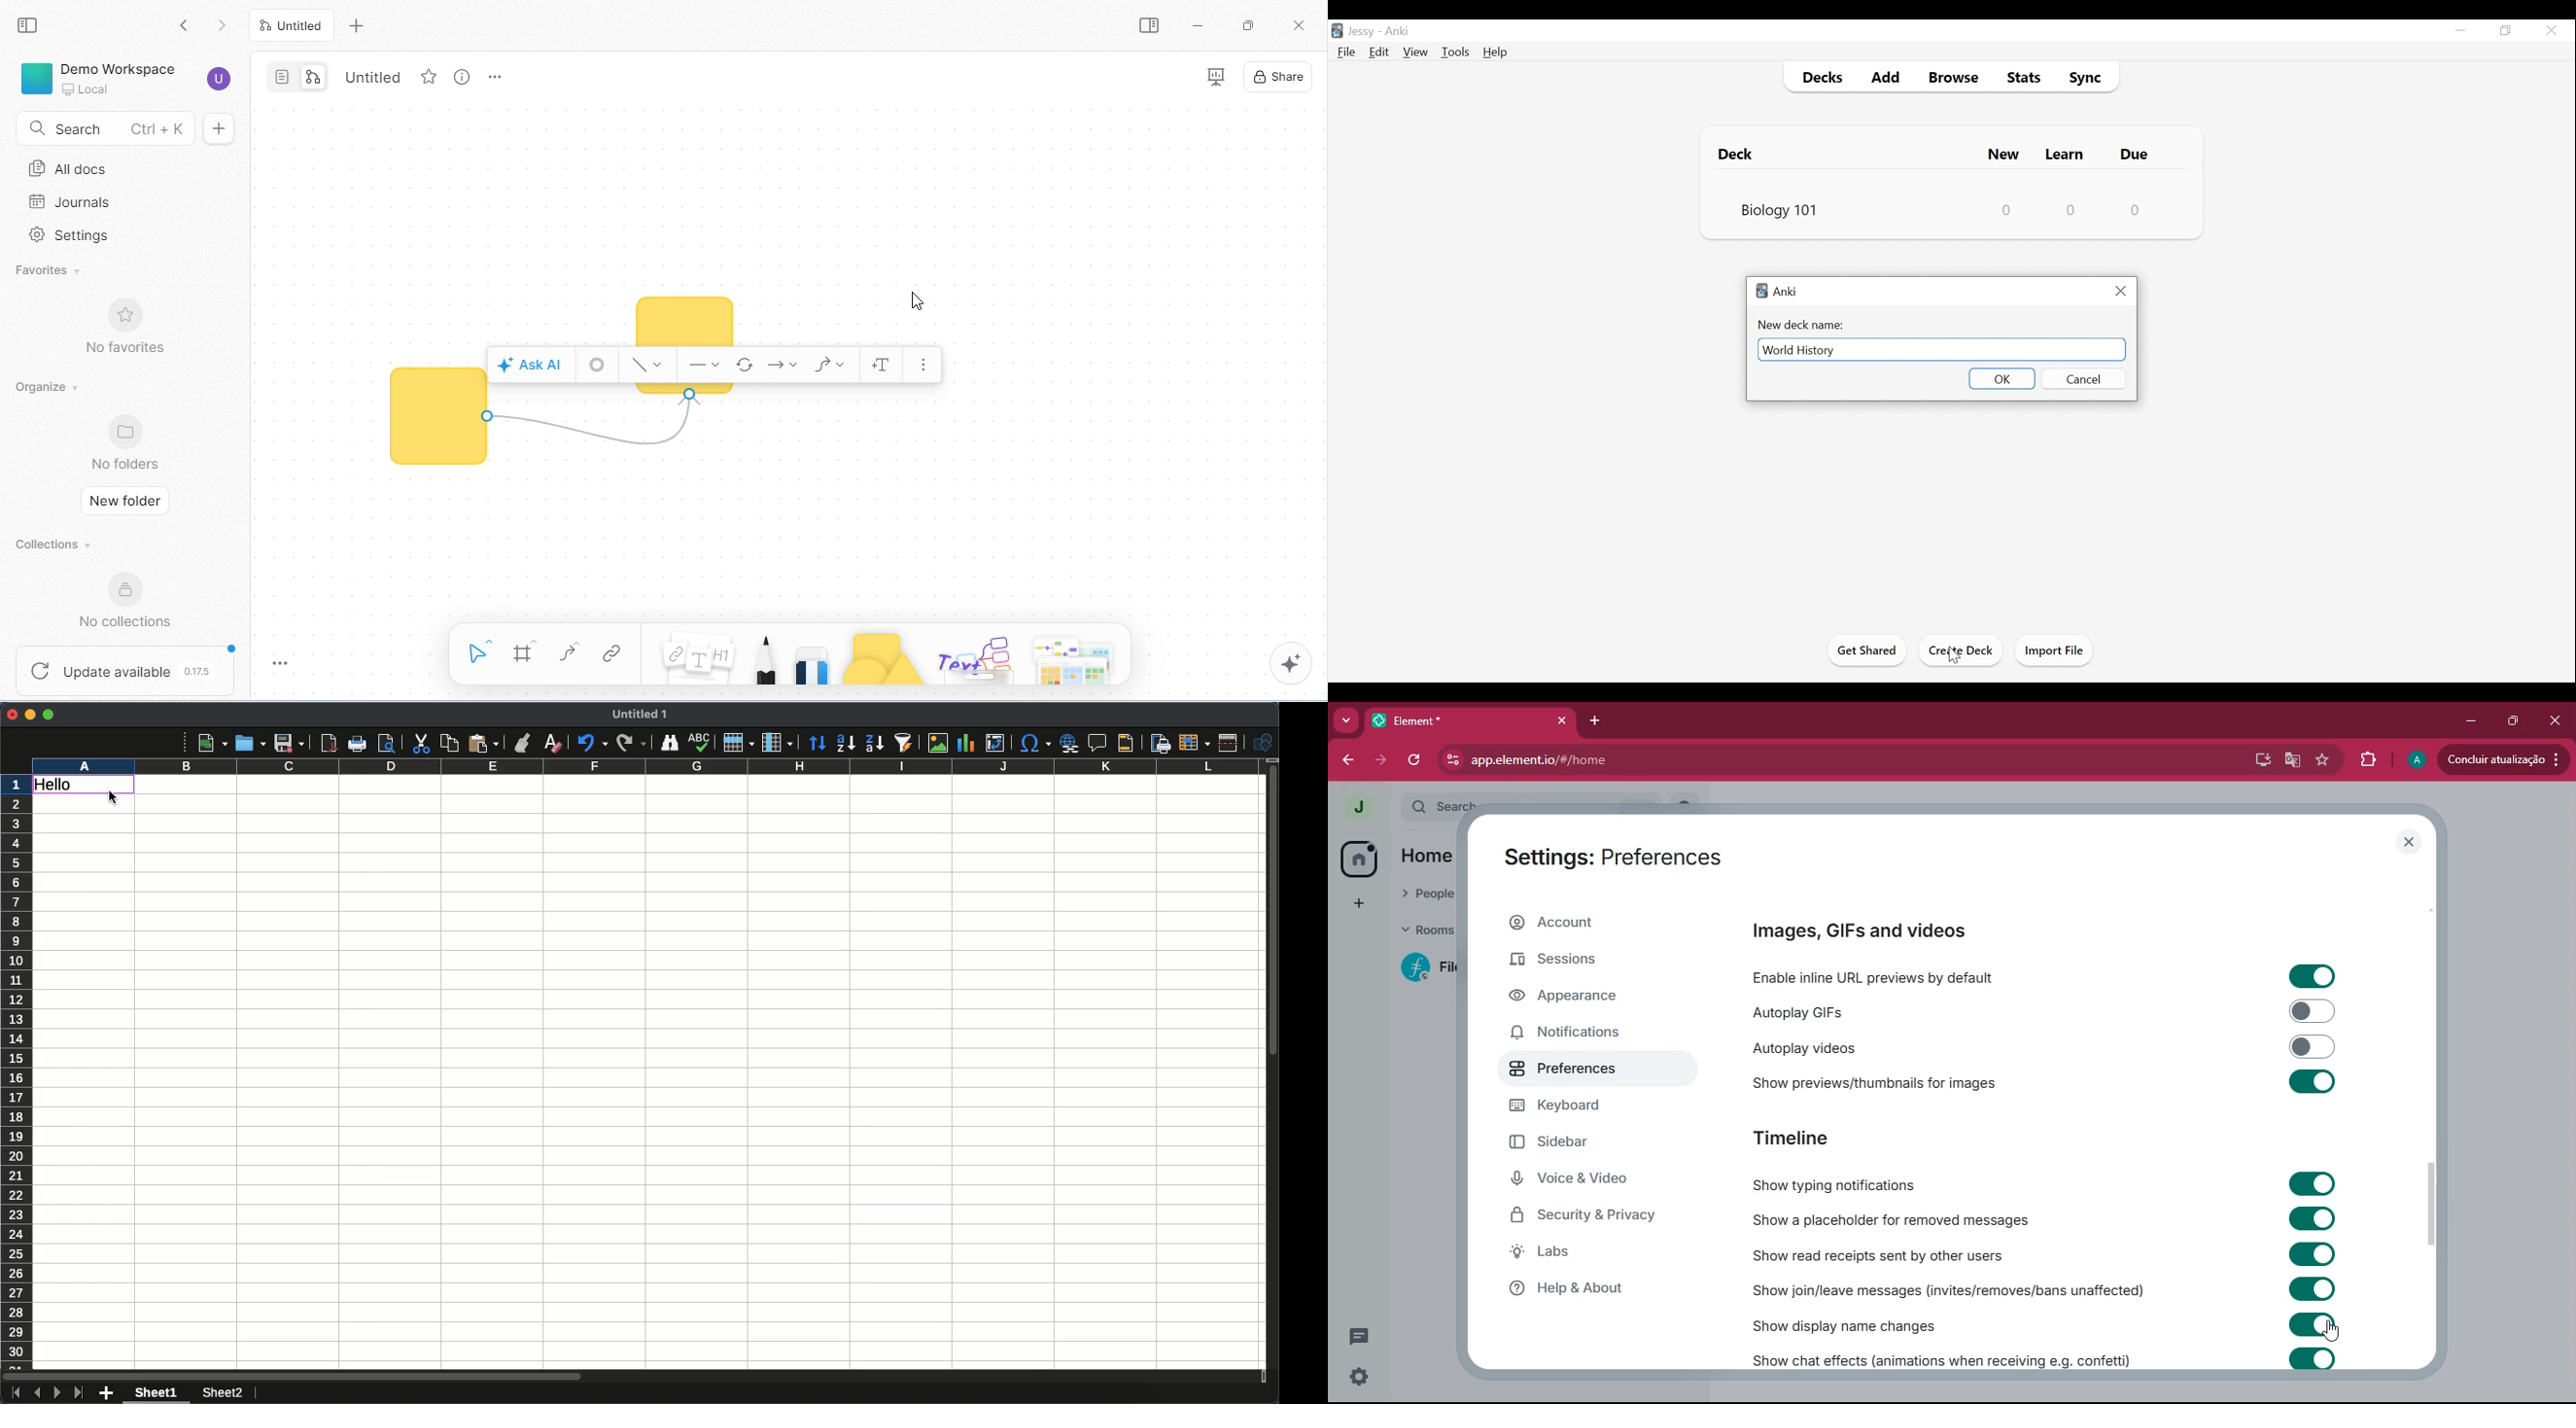  Describe the element at coordinates (1362, 30) in the screenshot. I see `Profile Name` at that location.